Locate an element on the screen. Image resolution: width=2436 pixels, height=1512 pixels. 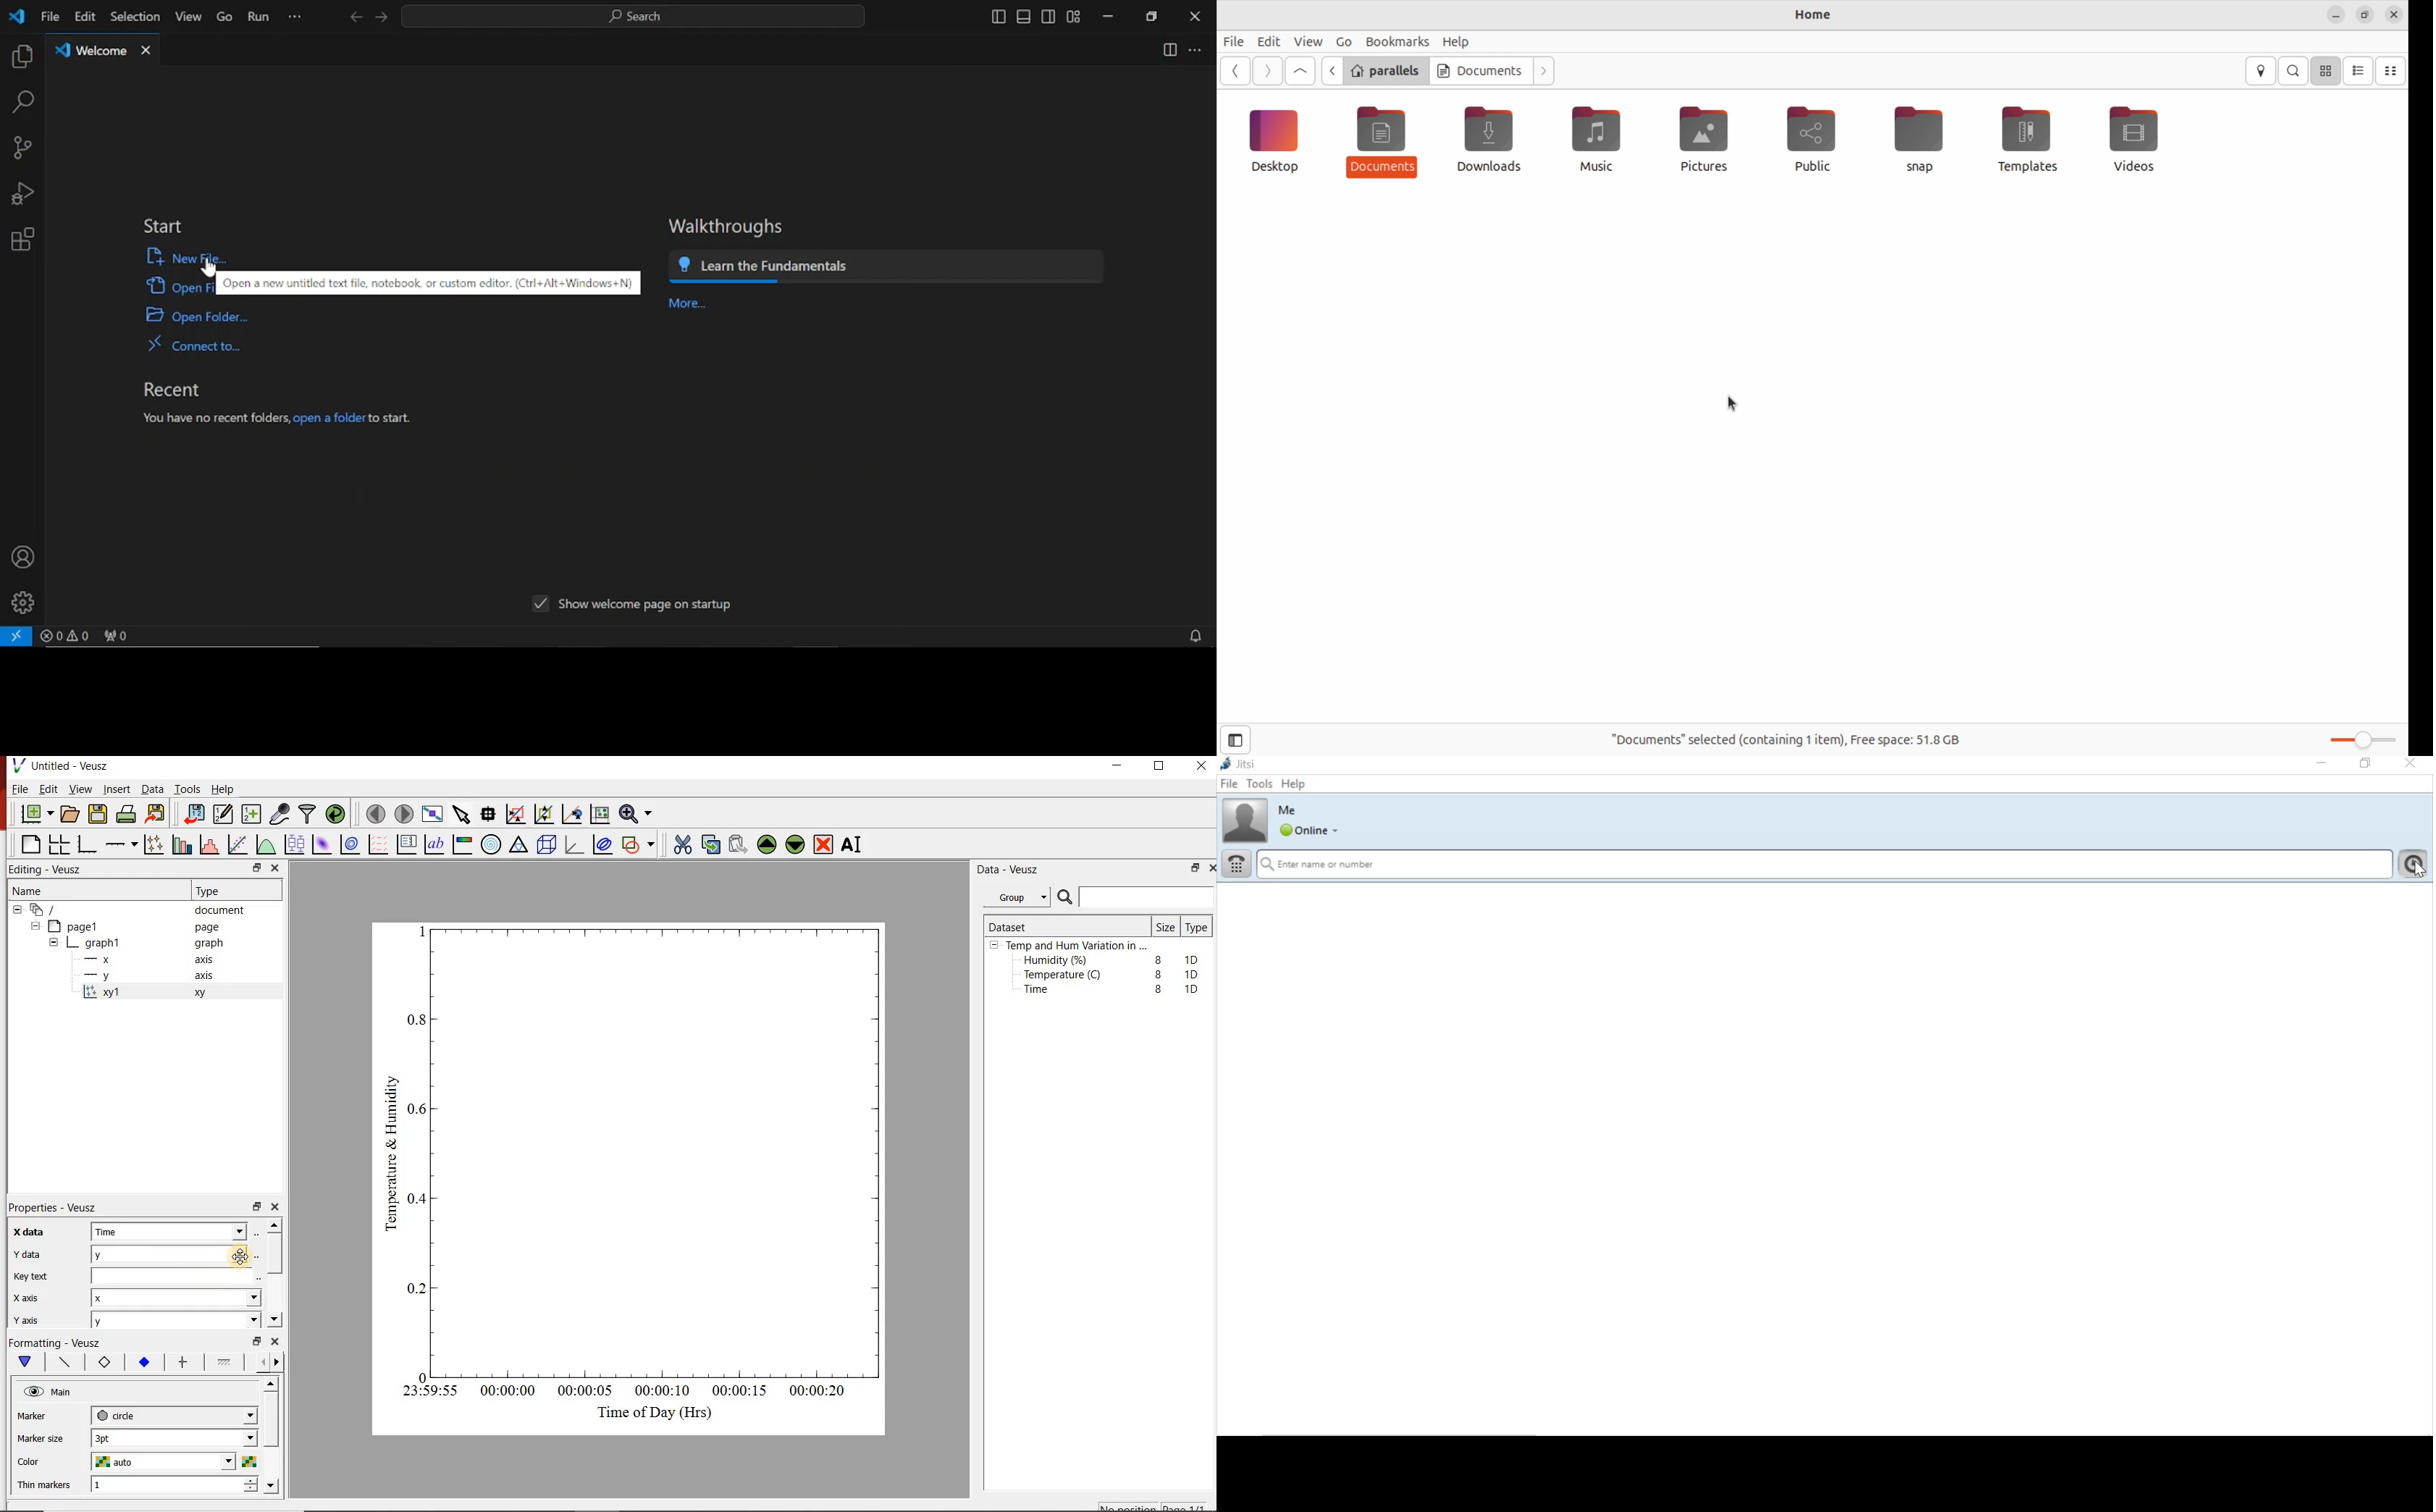
x data is located at coordinates (37, 1228).